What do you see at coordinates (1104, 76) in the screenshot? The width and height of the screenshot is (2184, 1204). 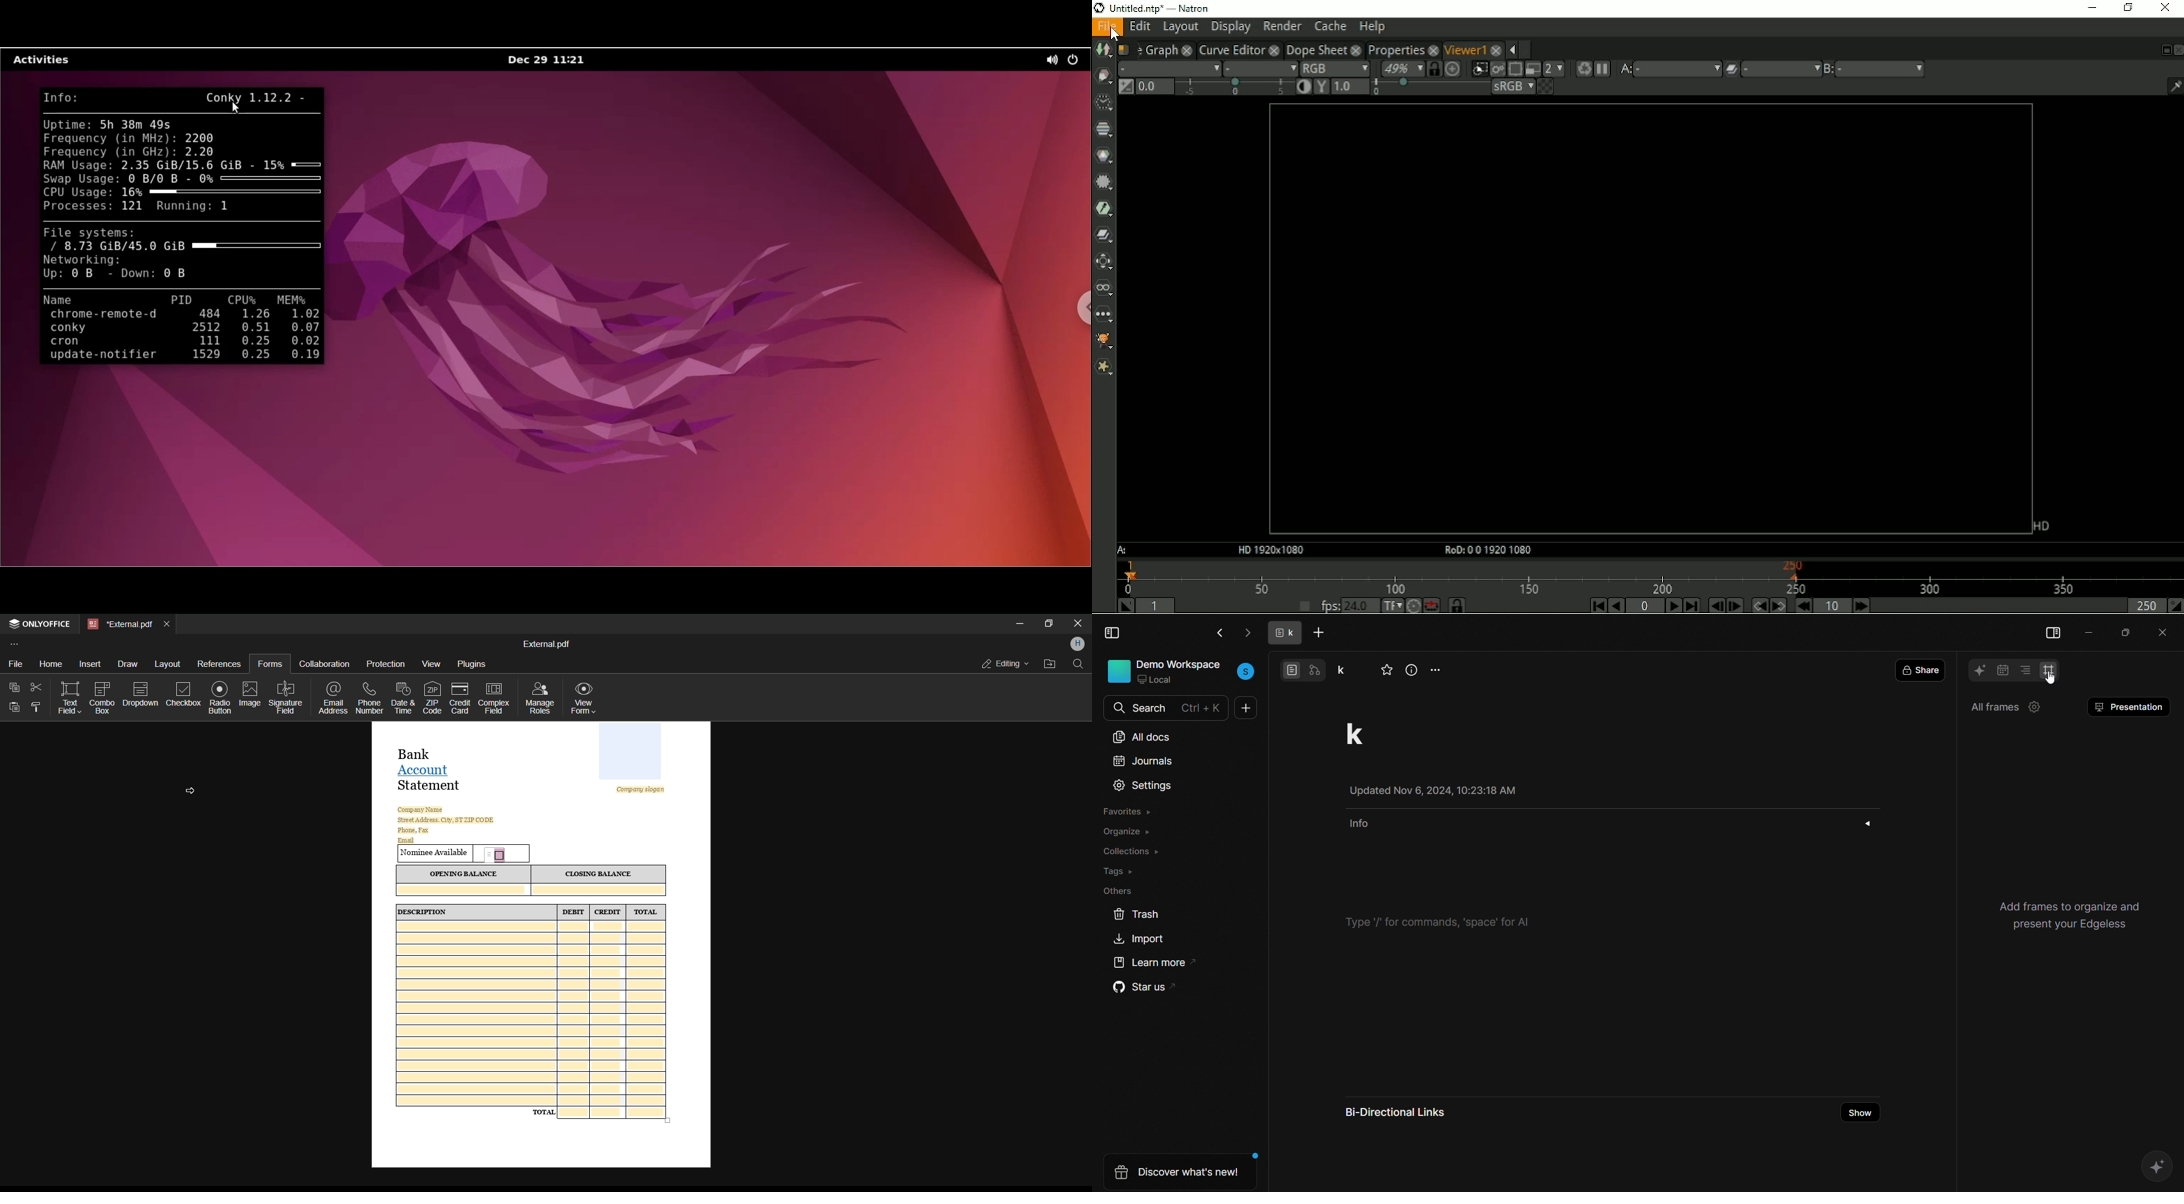 I see `Draw` at bounding box center [1104, 76].